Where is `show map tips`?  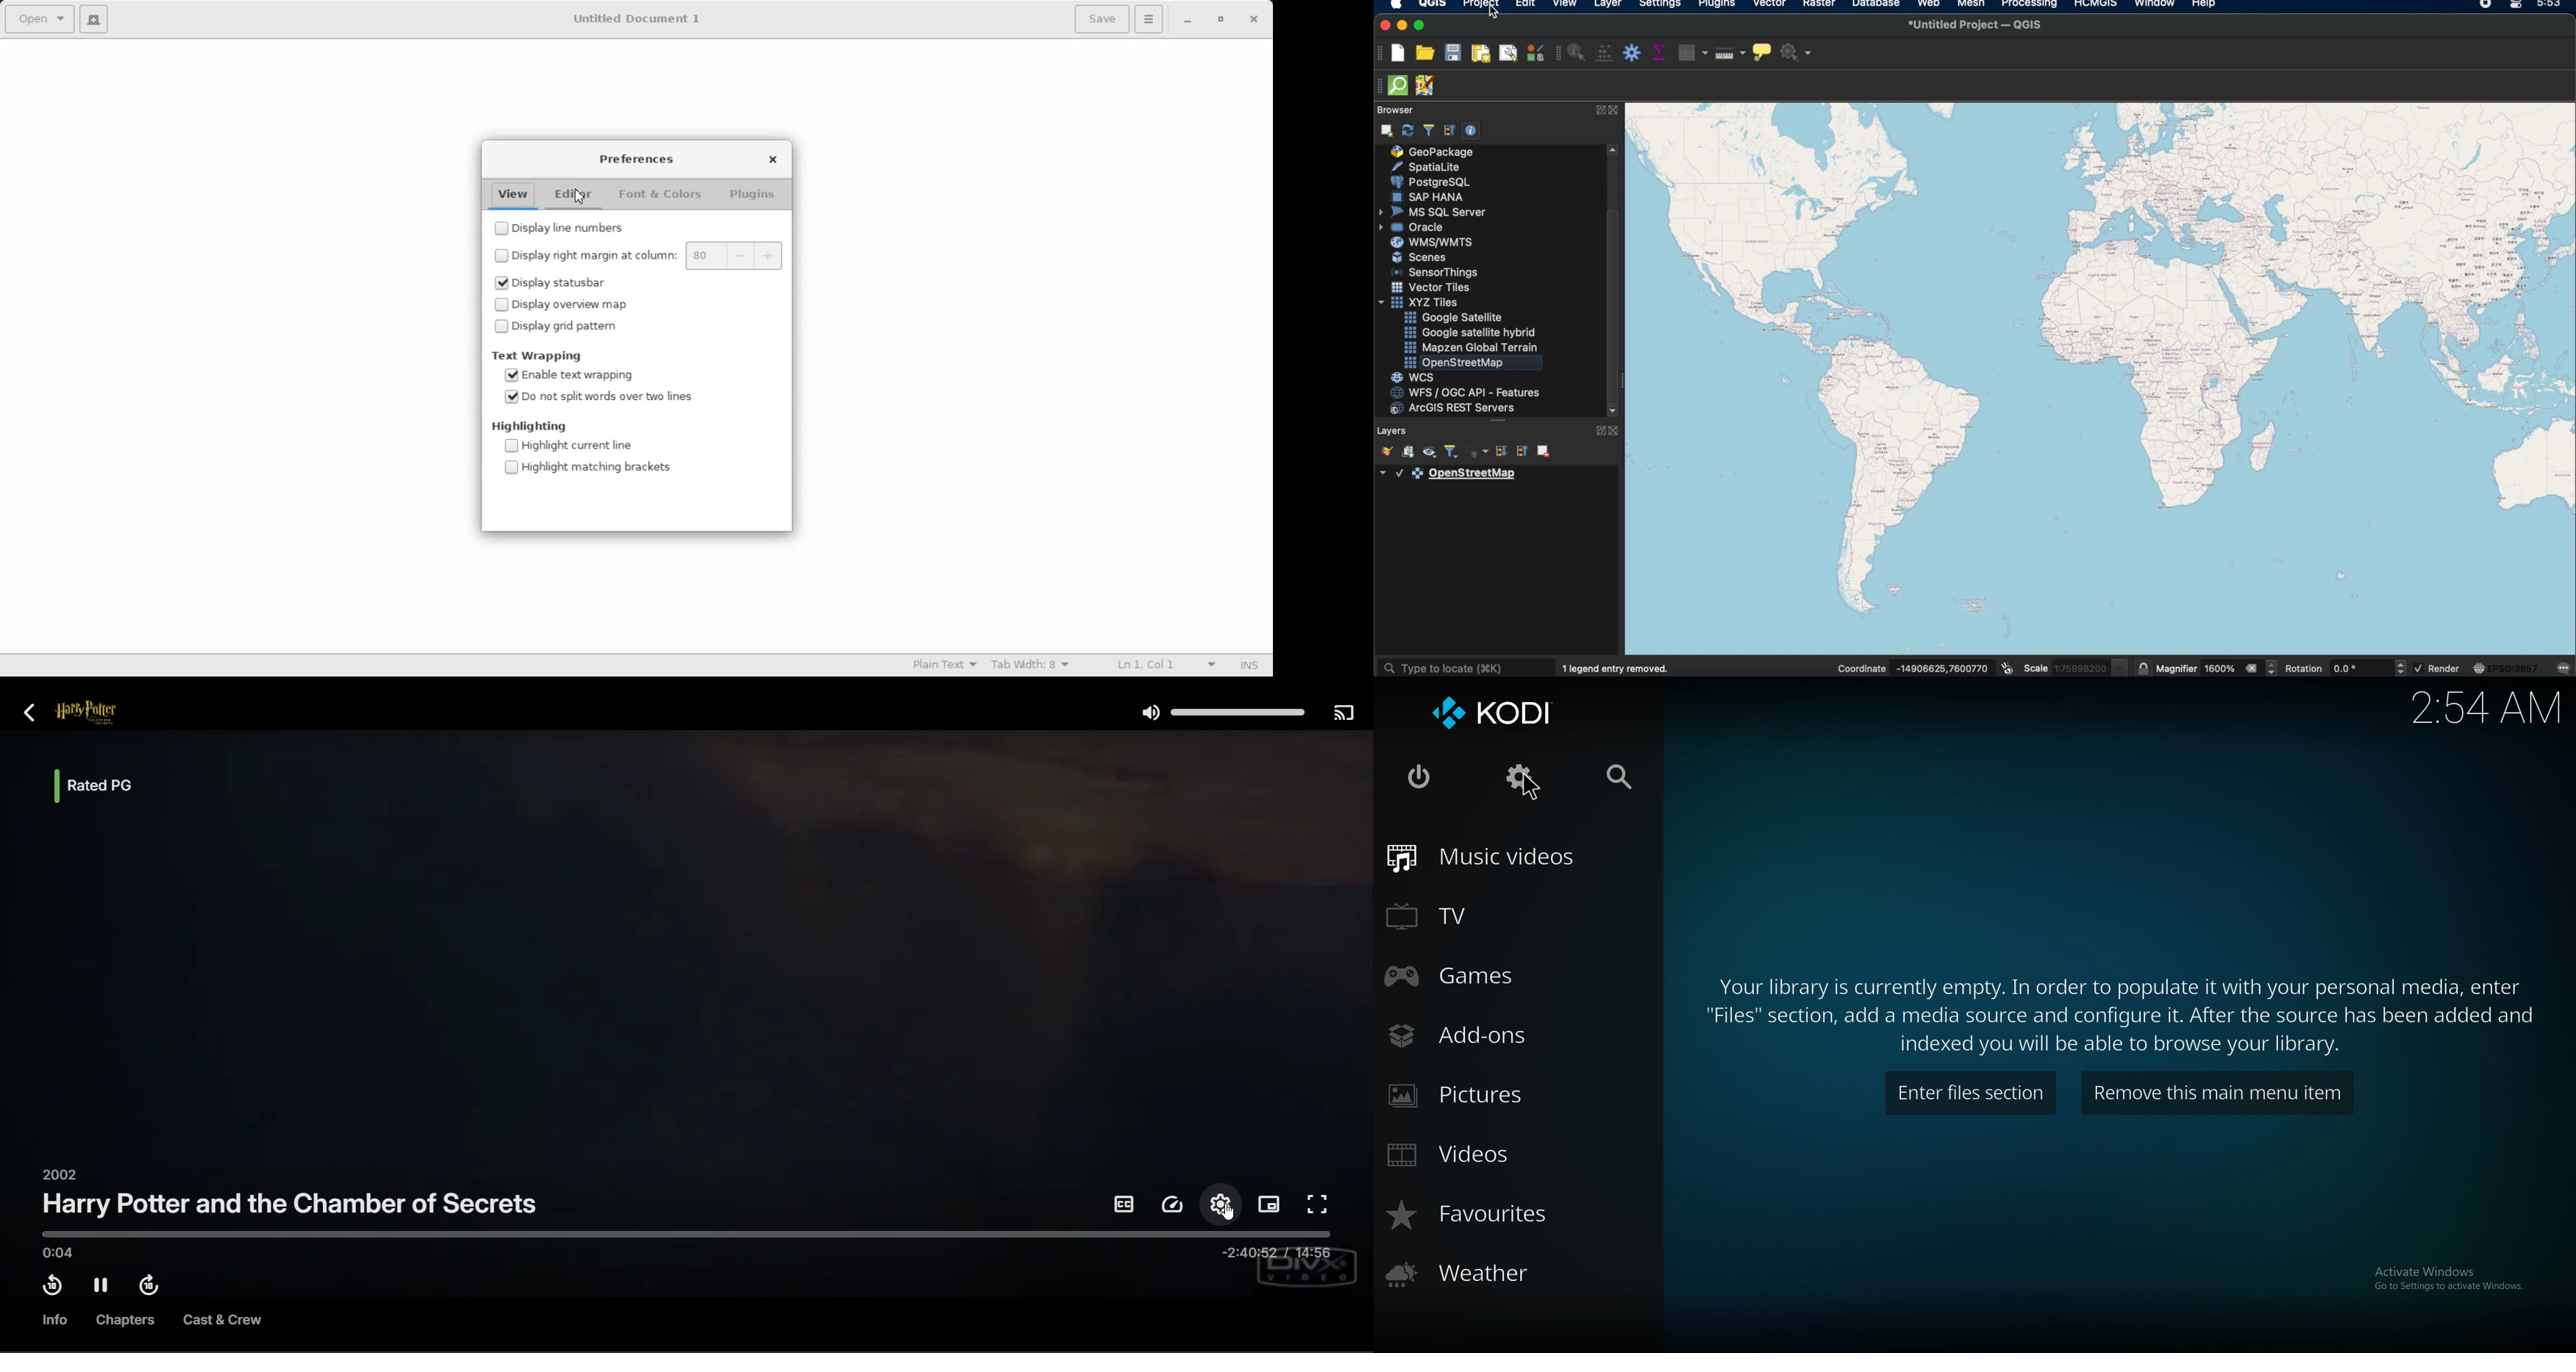 show map tips is located at coordinates (1763, 53).